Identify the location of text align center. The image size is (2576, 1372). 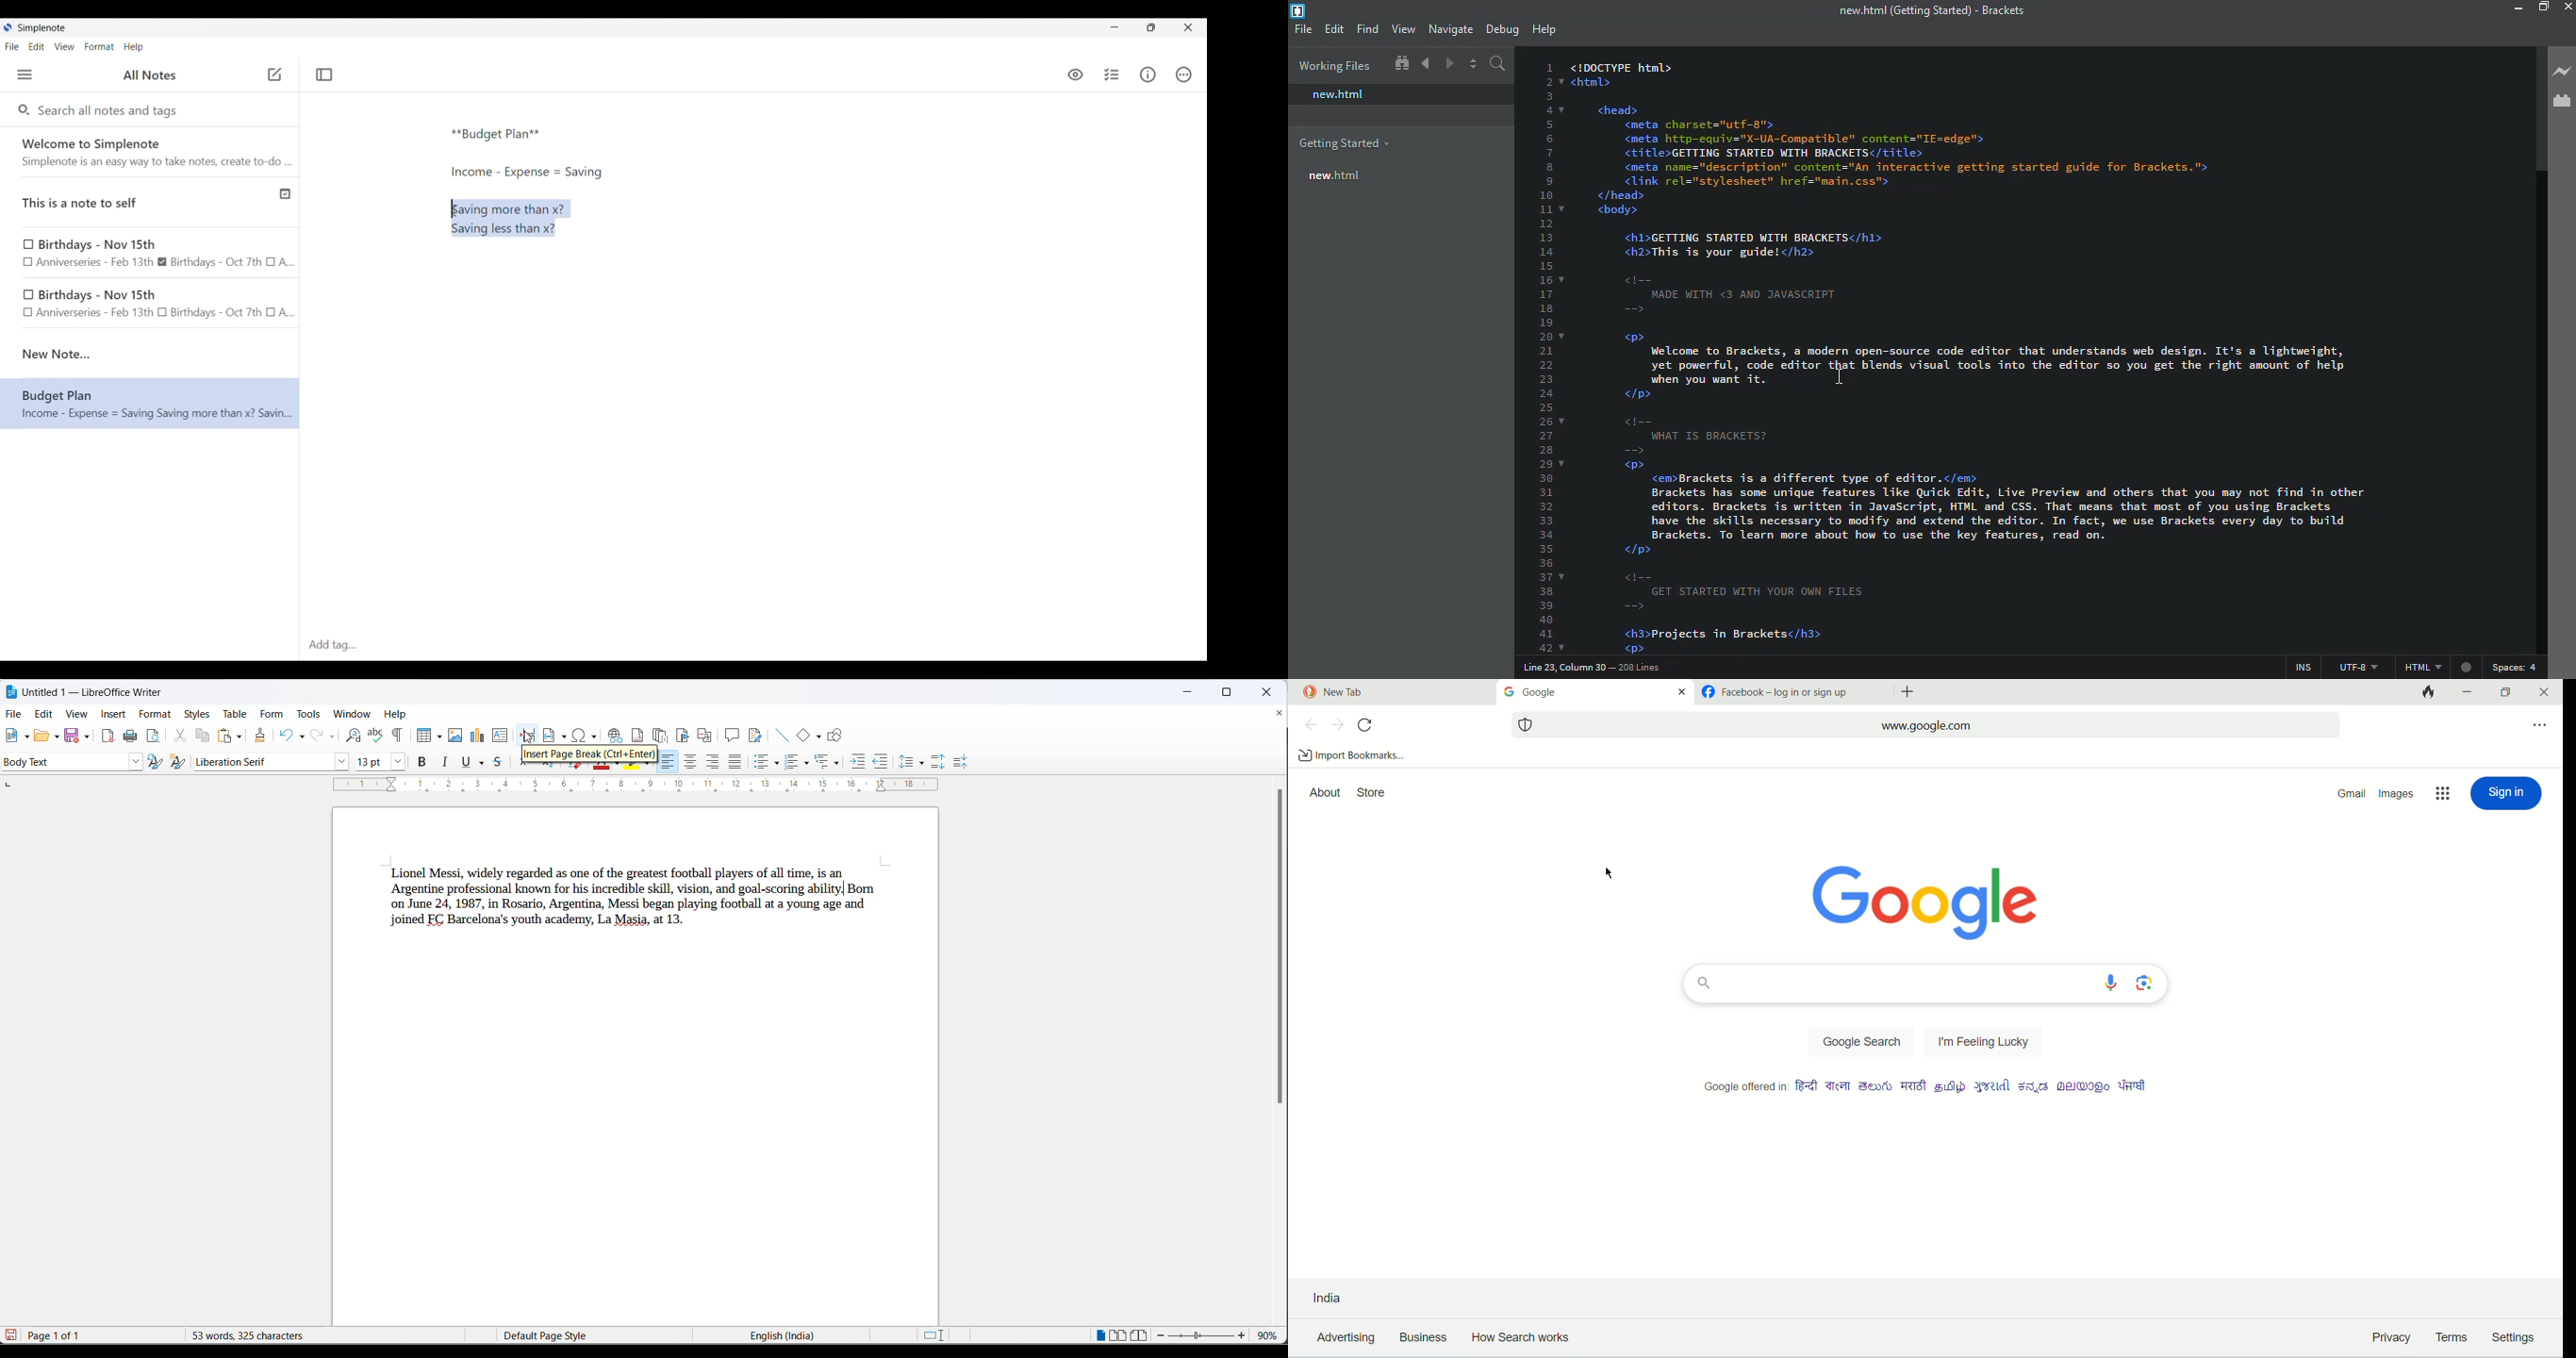
(690, 762).